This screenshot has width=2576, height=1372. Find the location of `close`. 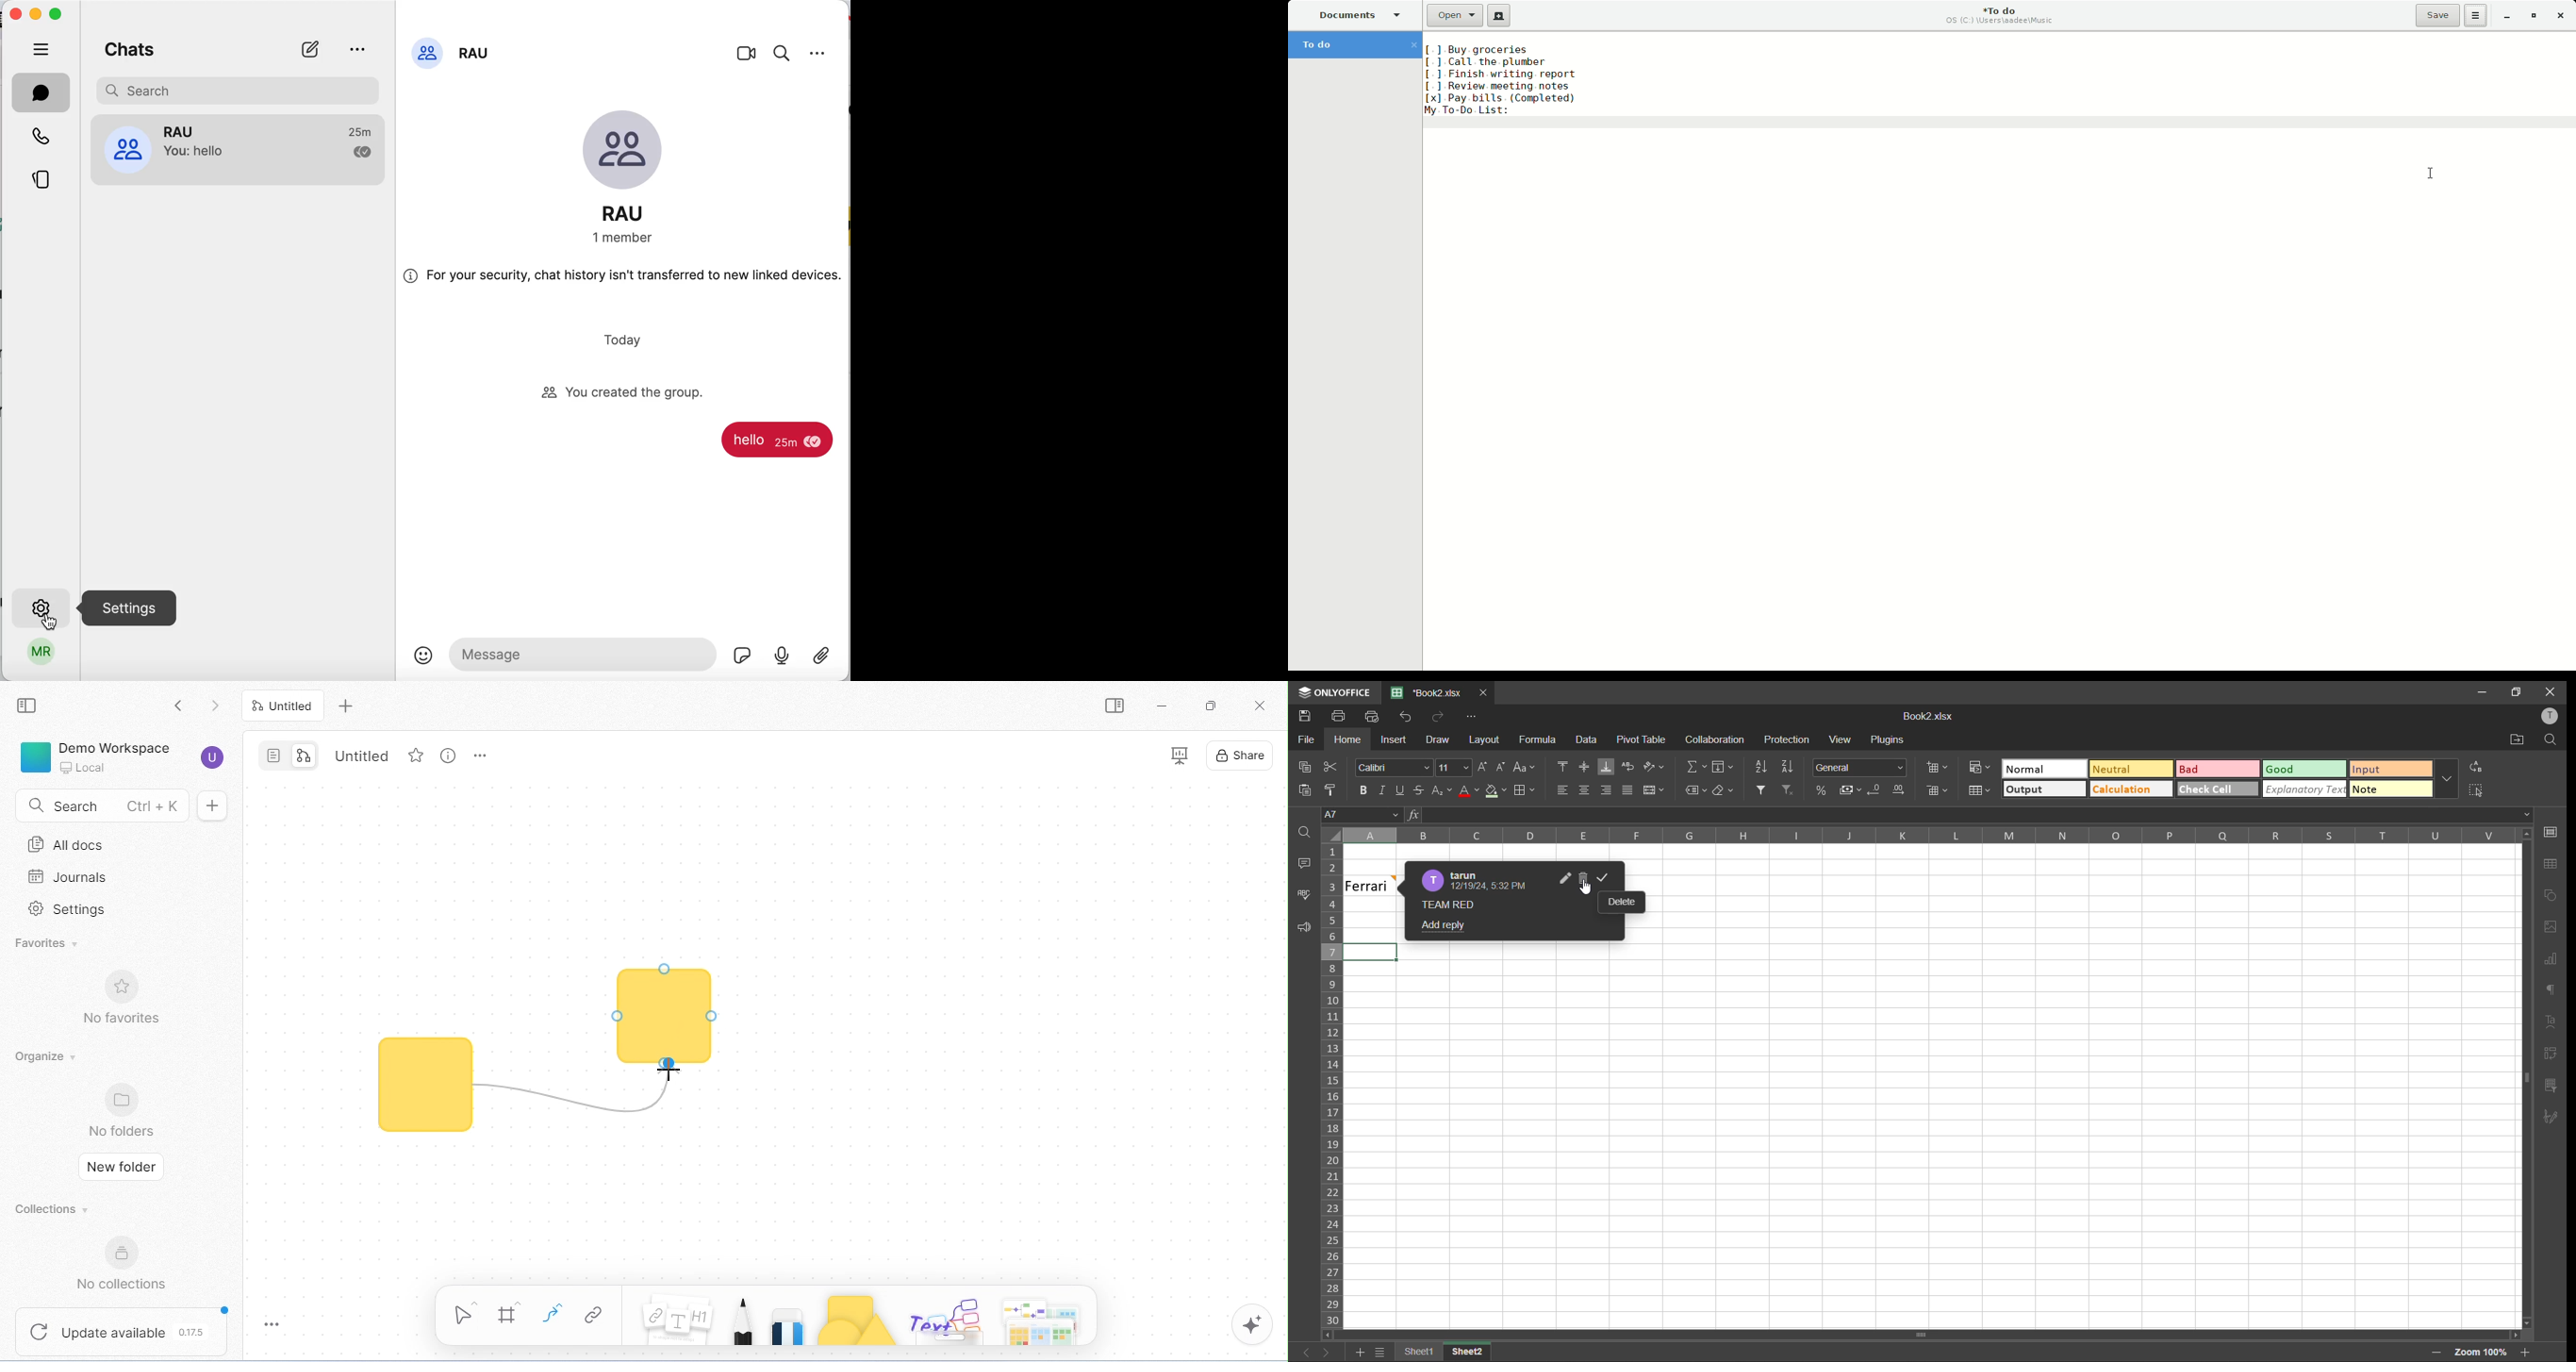

close is located at coordinates (2550, 692).